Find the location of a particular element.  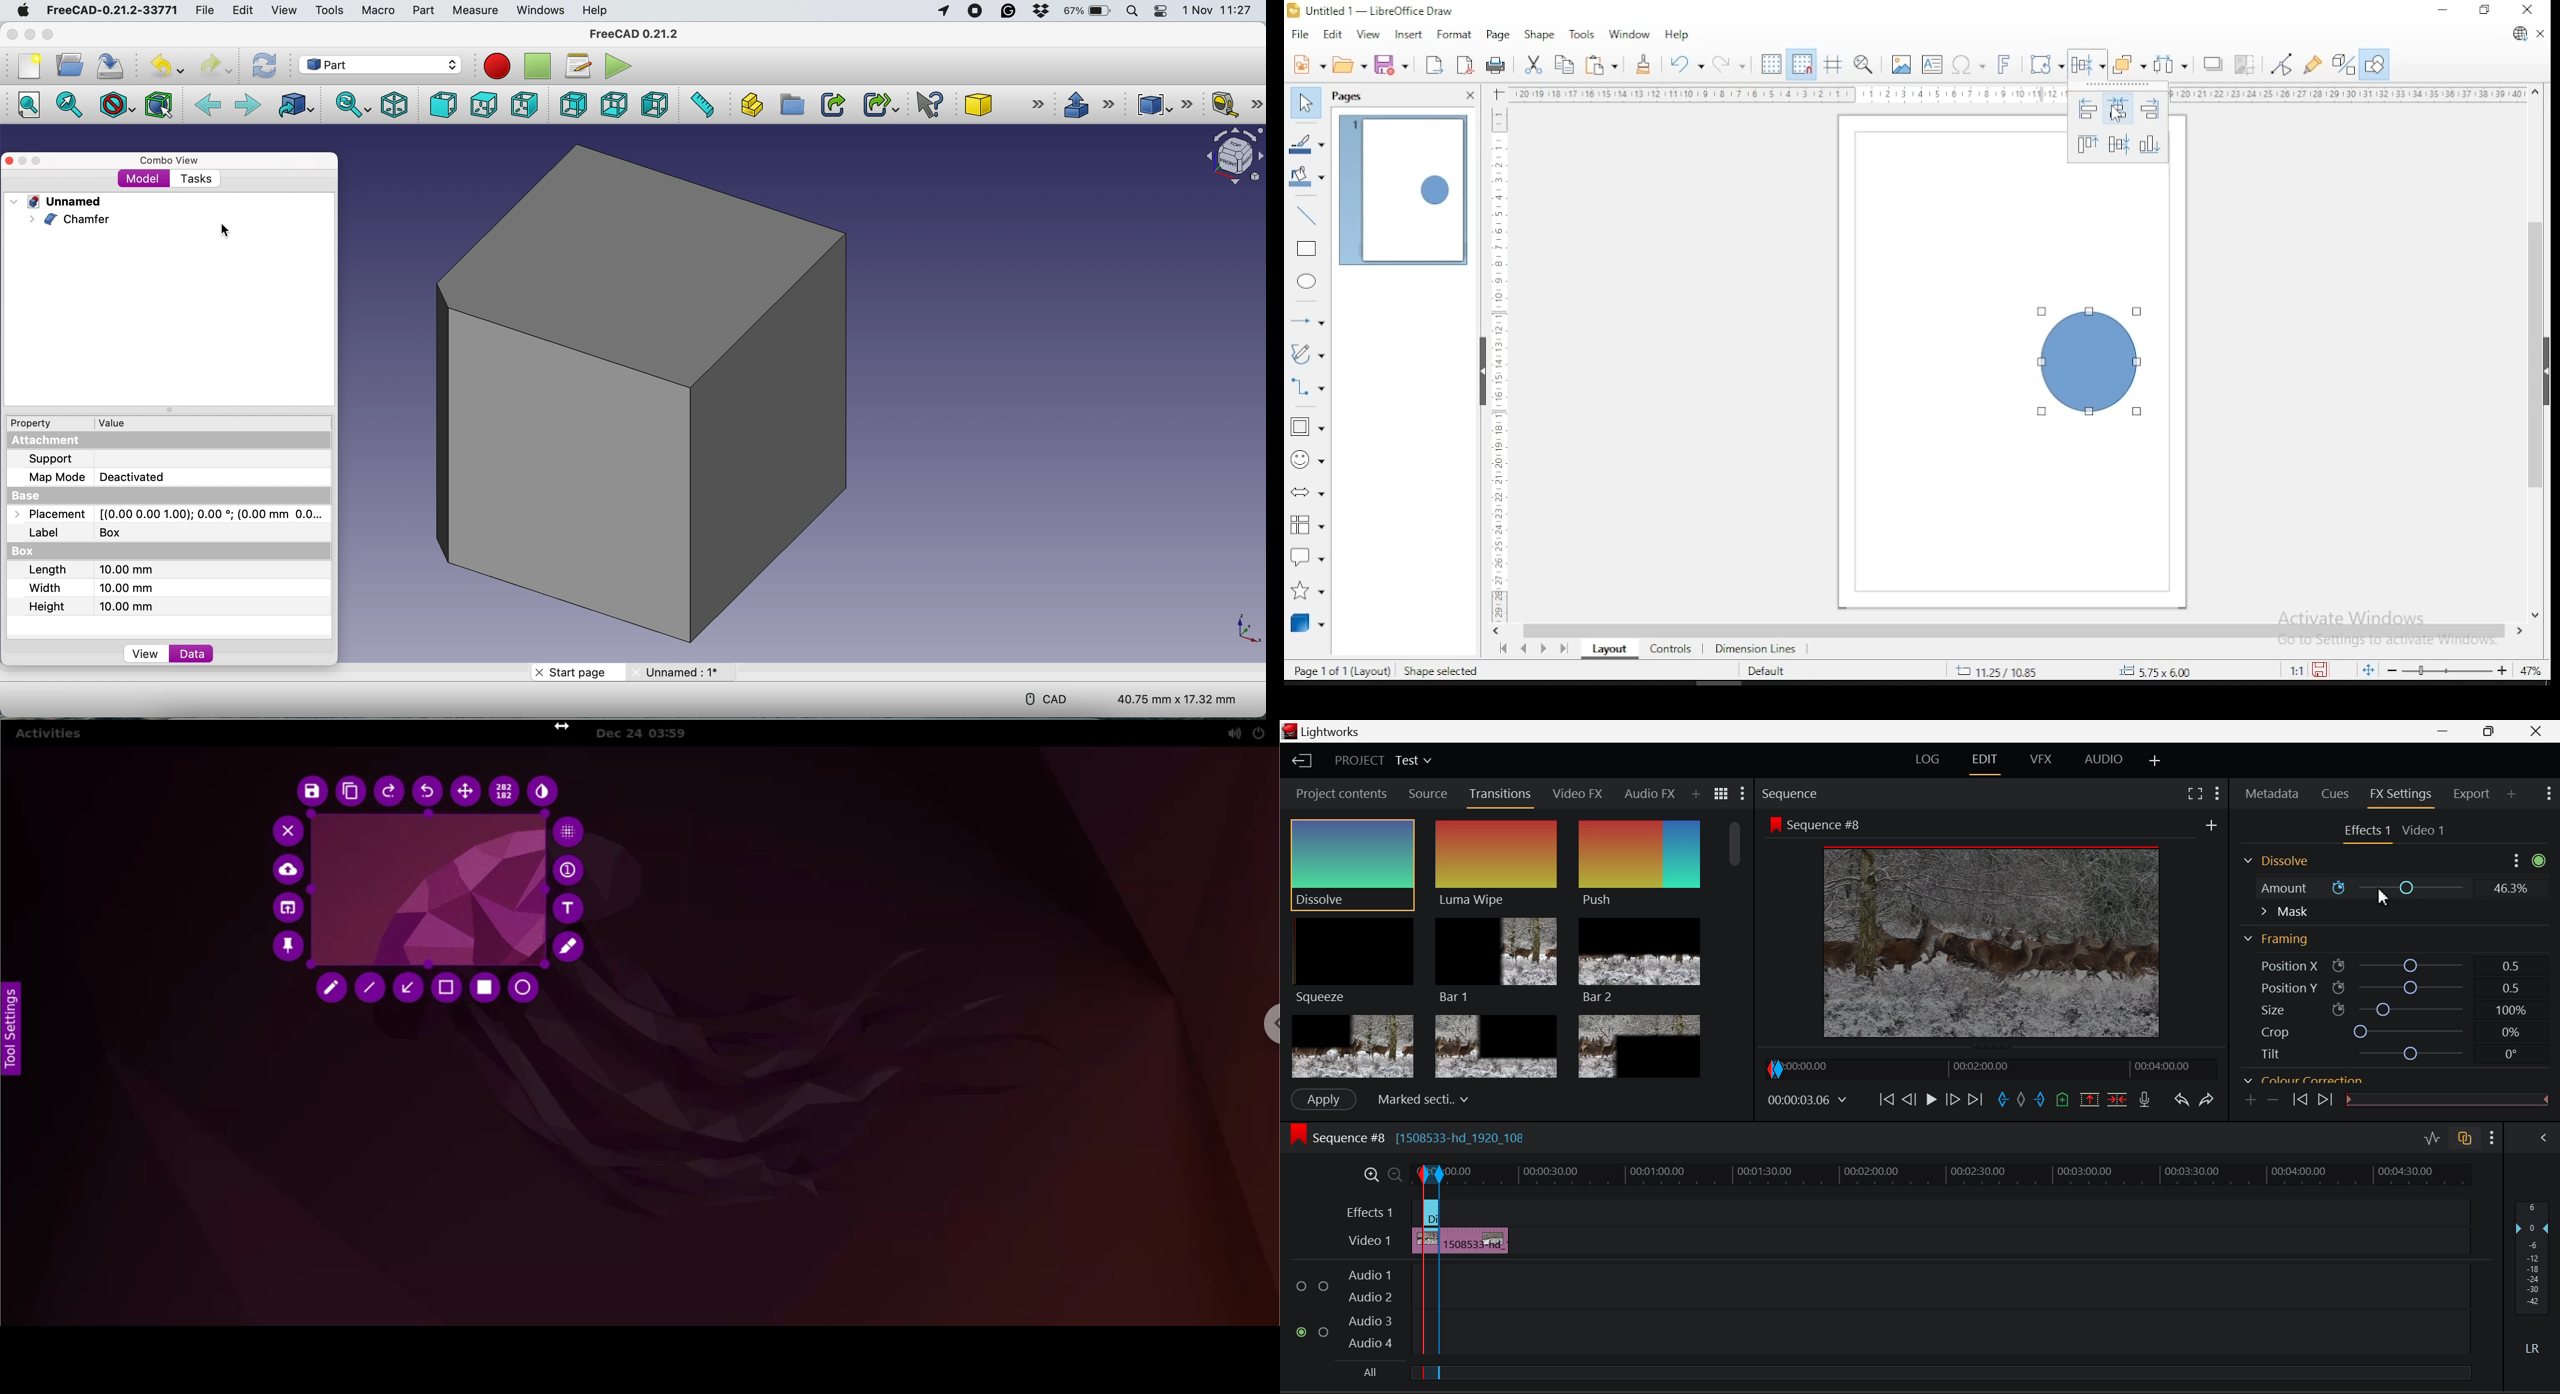

value is located at coordinates (109, 424).